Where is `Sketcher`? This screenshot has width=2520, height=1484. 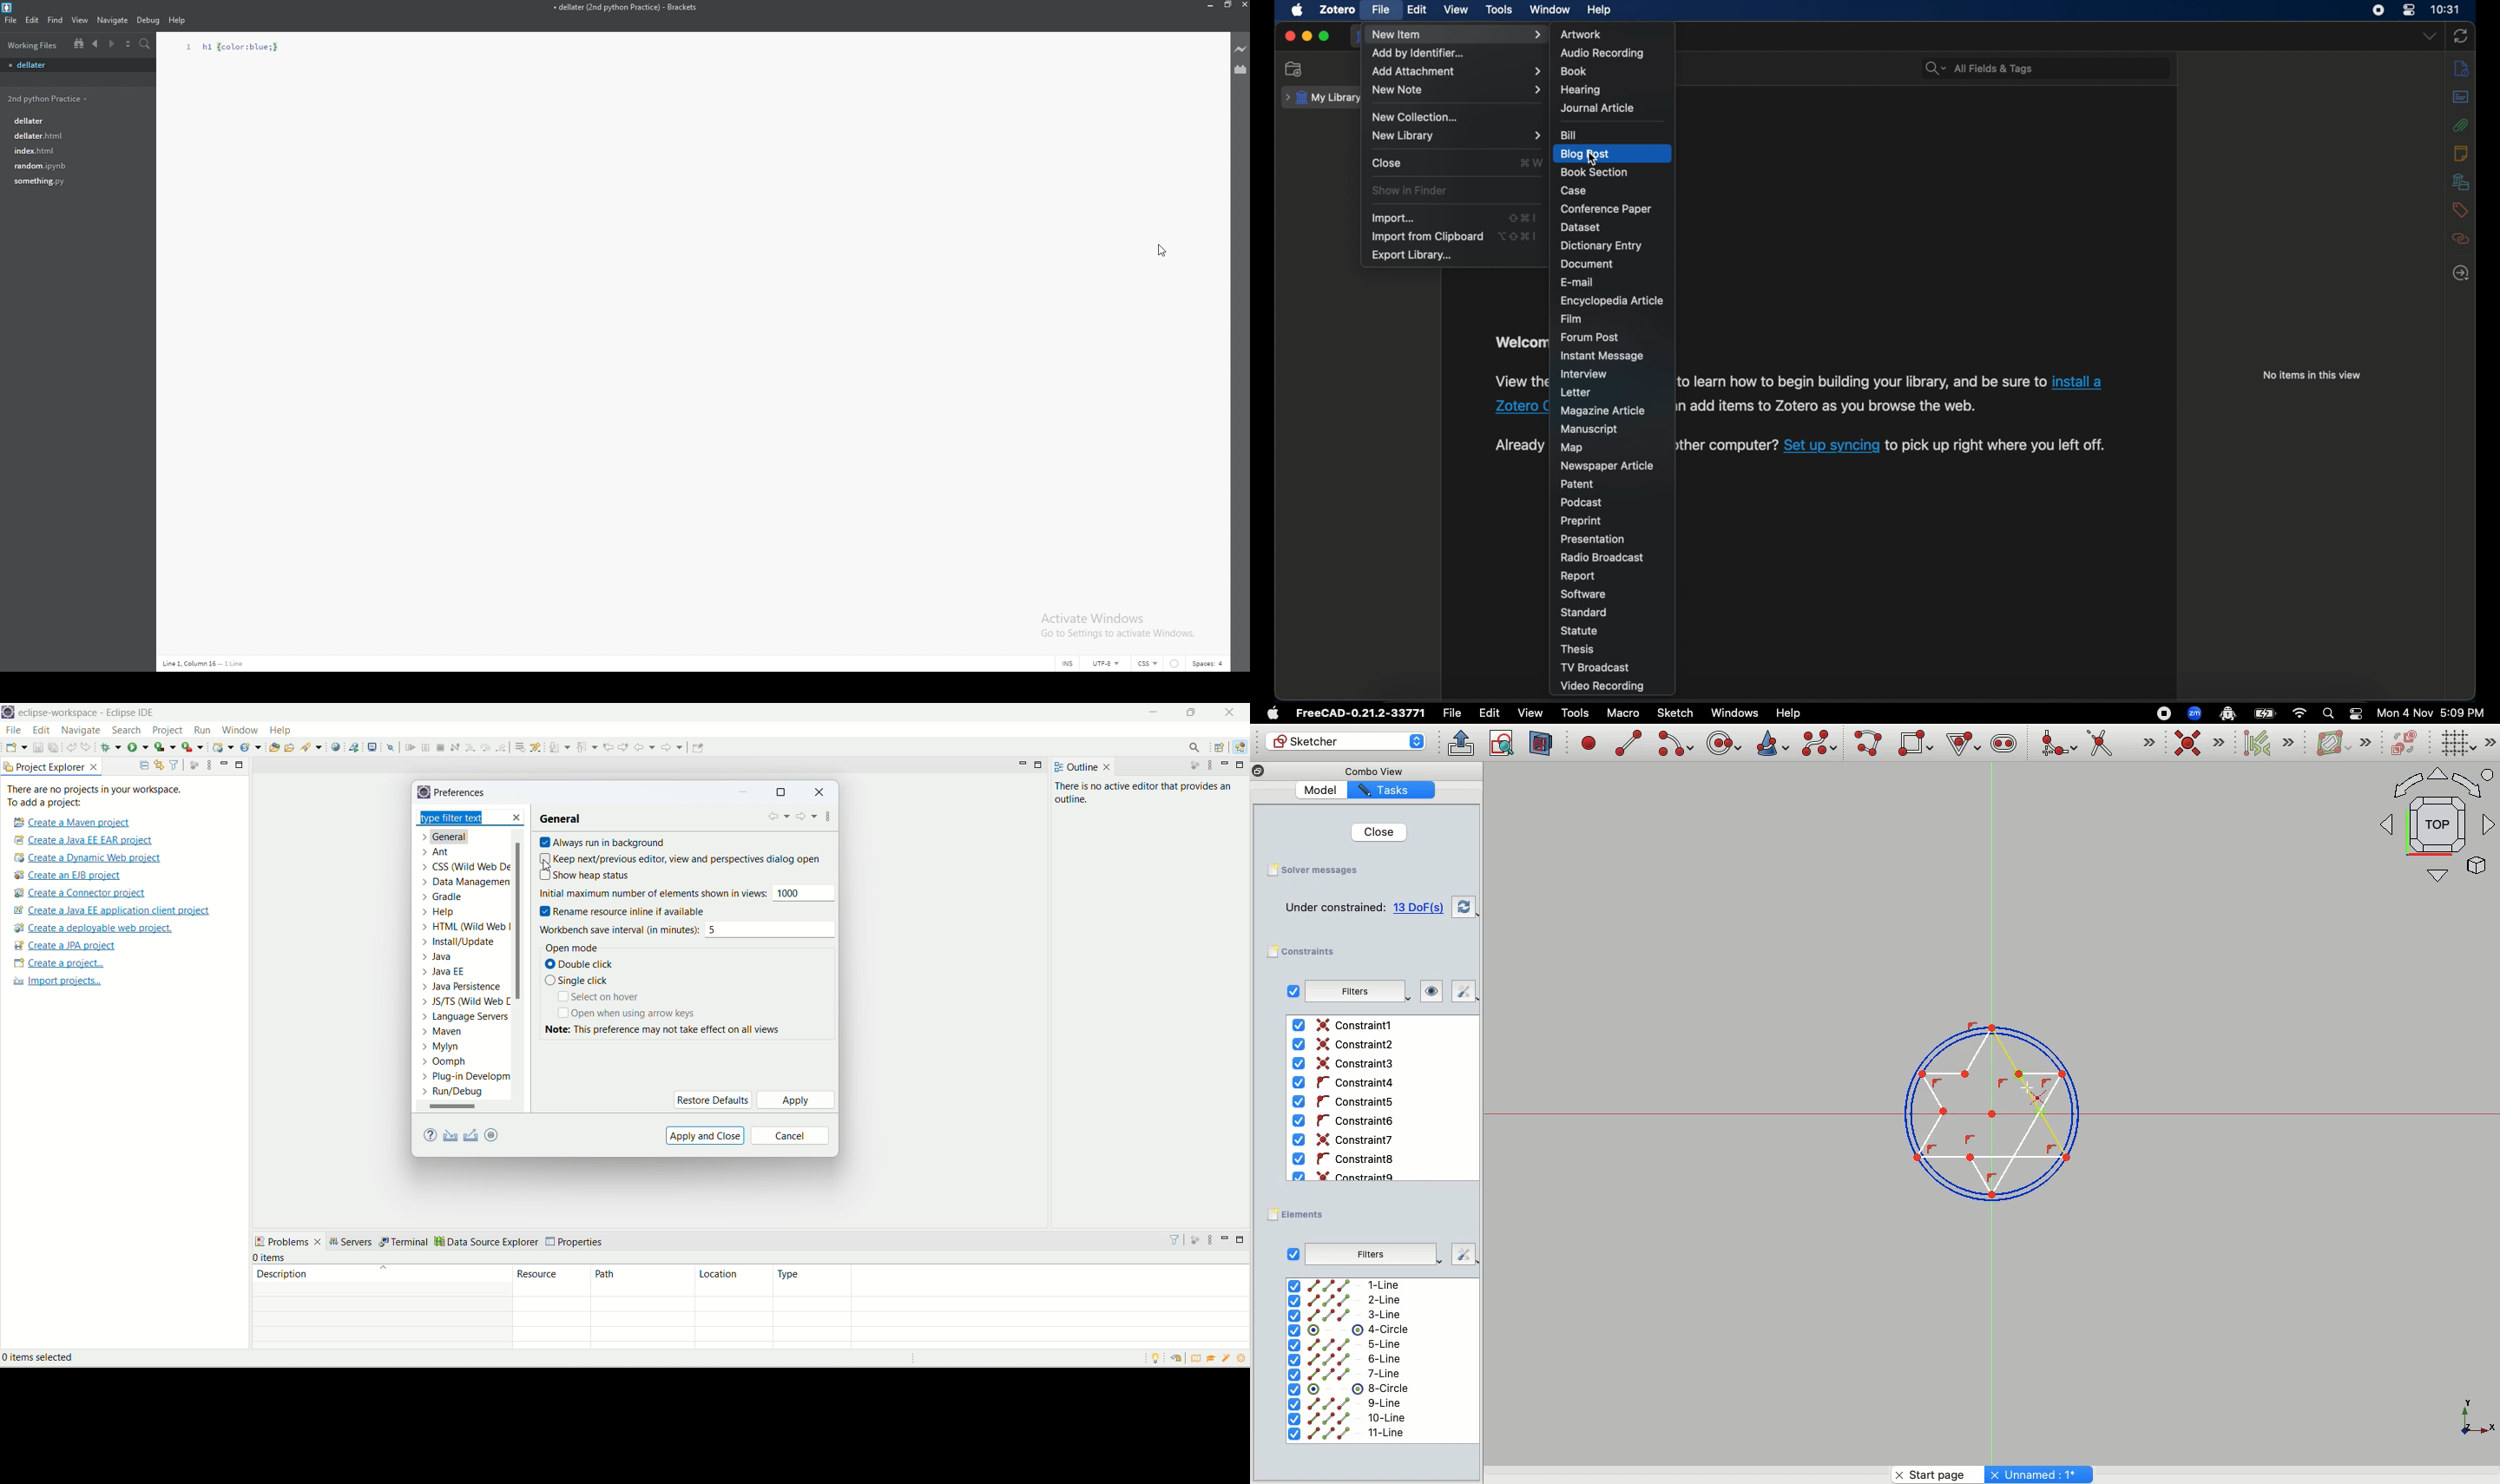 Sketcher is located at coordinates (1347, 742).